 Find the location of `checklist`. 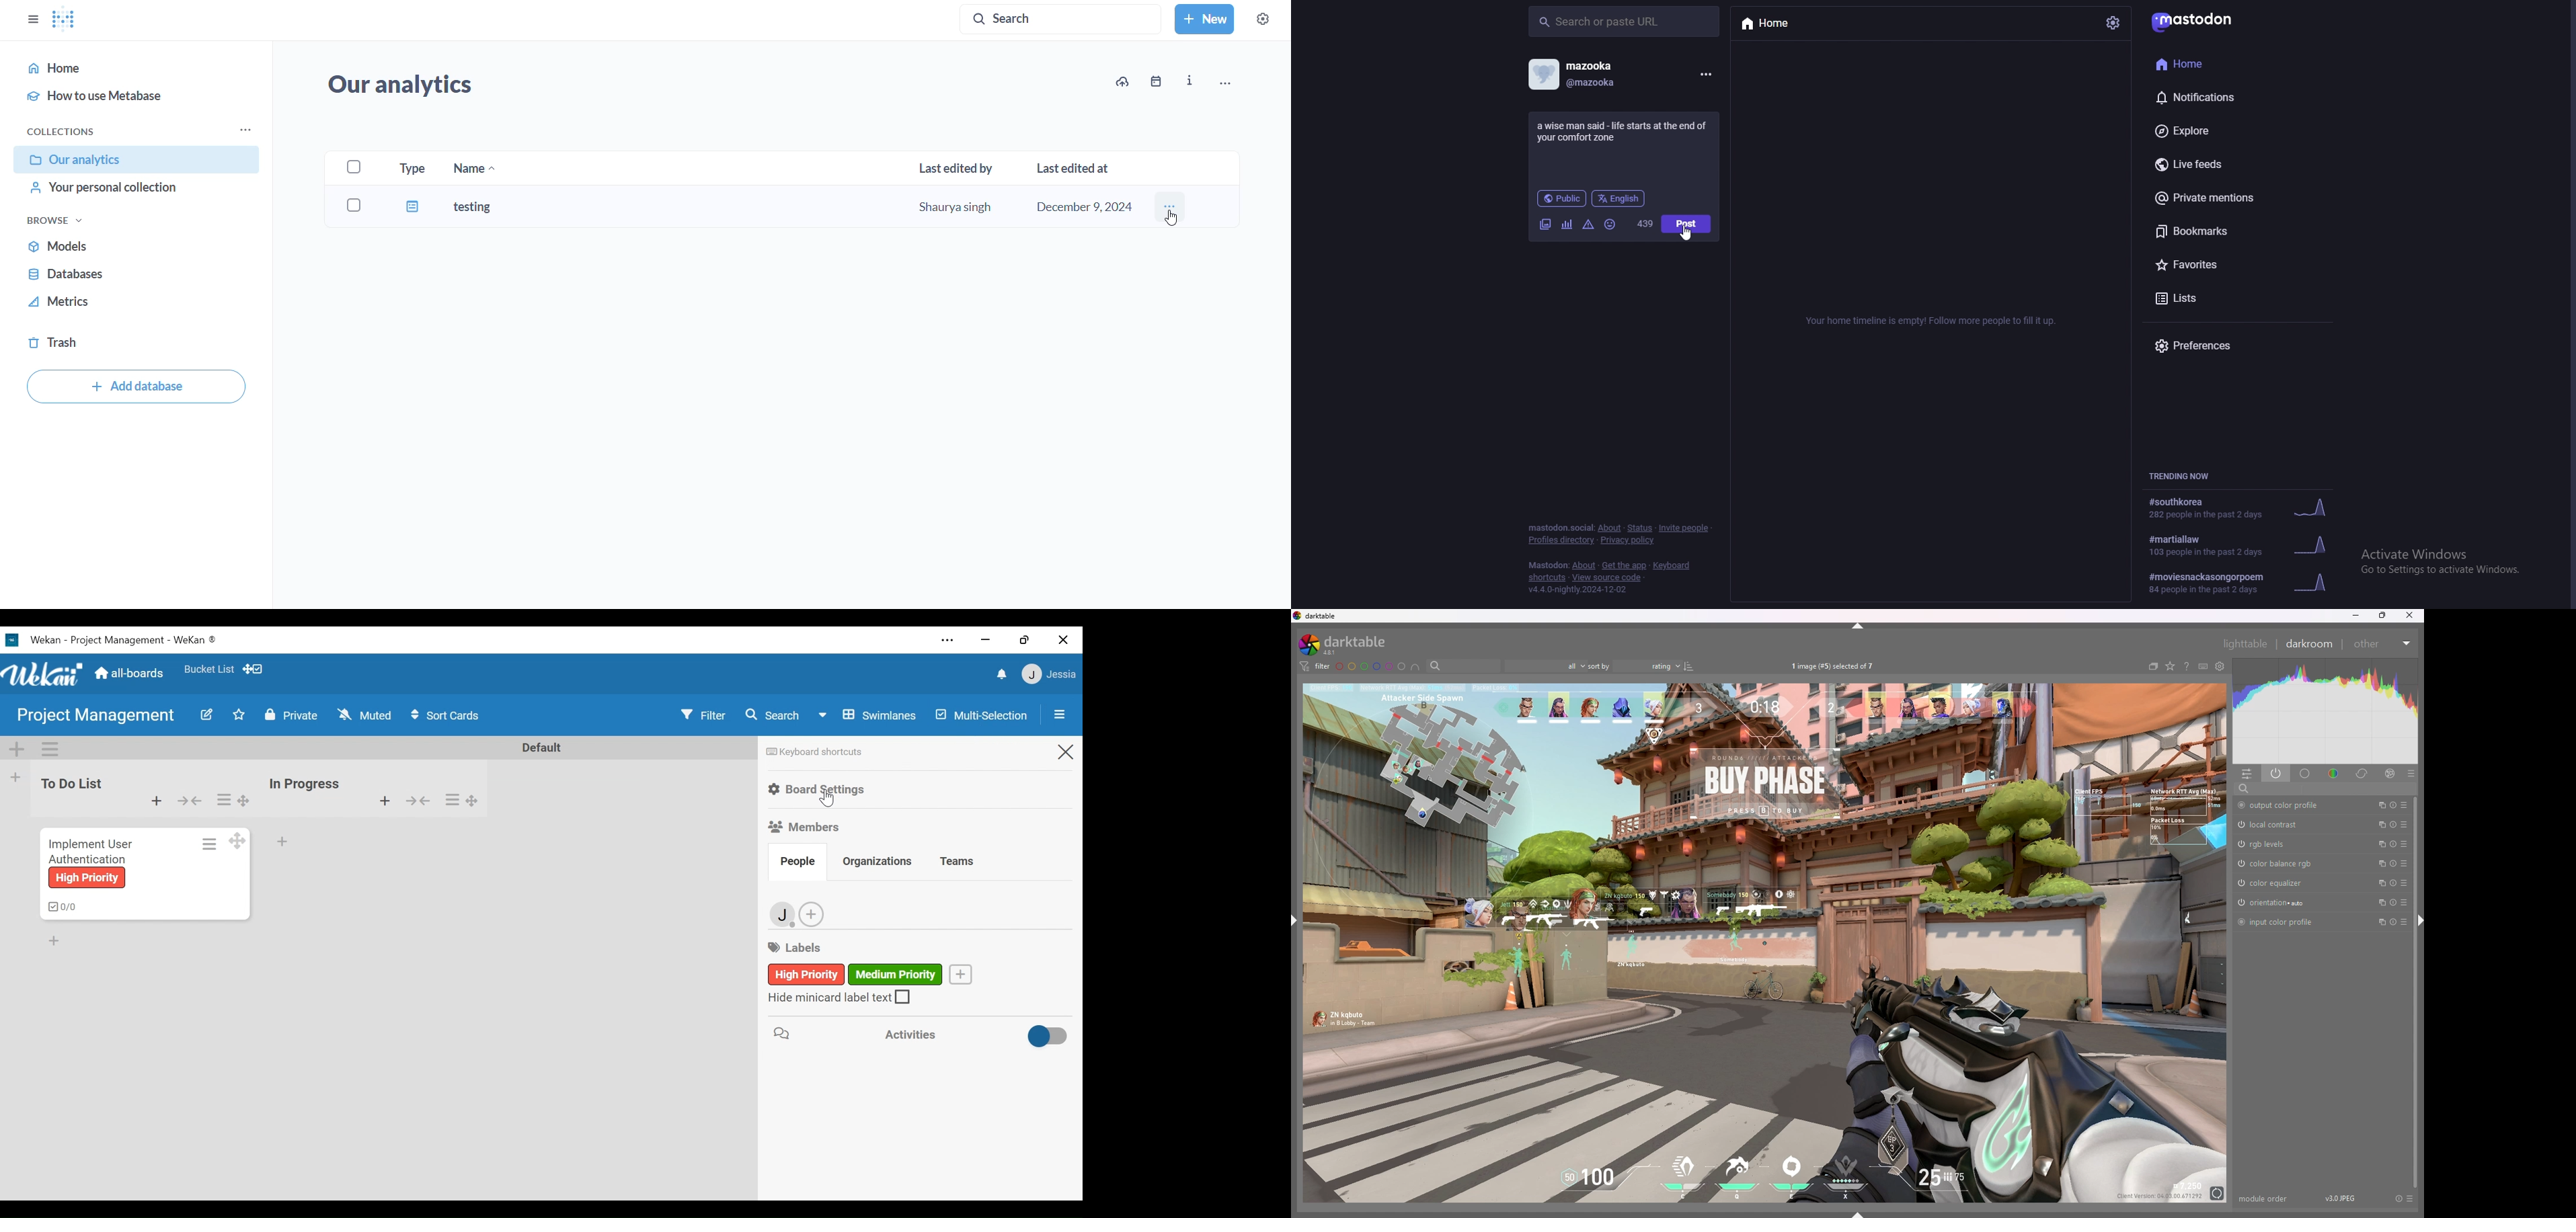

checklist is located at coordinates (60, 907).